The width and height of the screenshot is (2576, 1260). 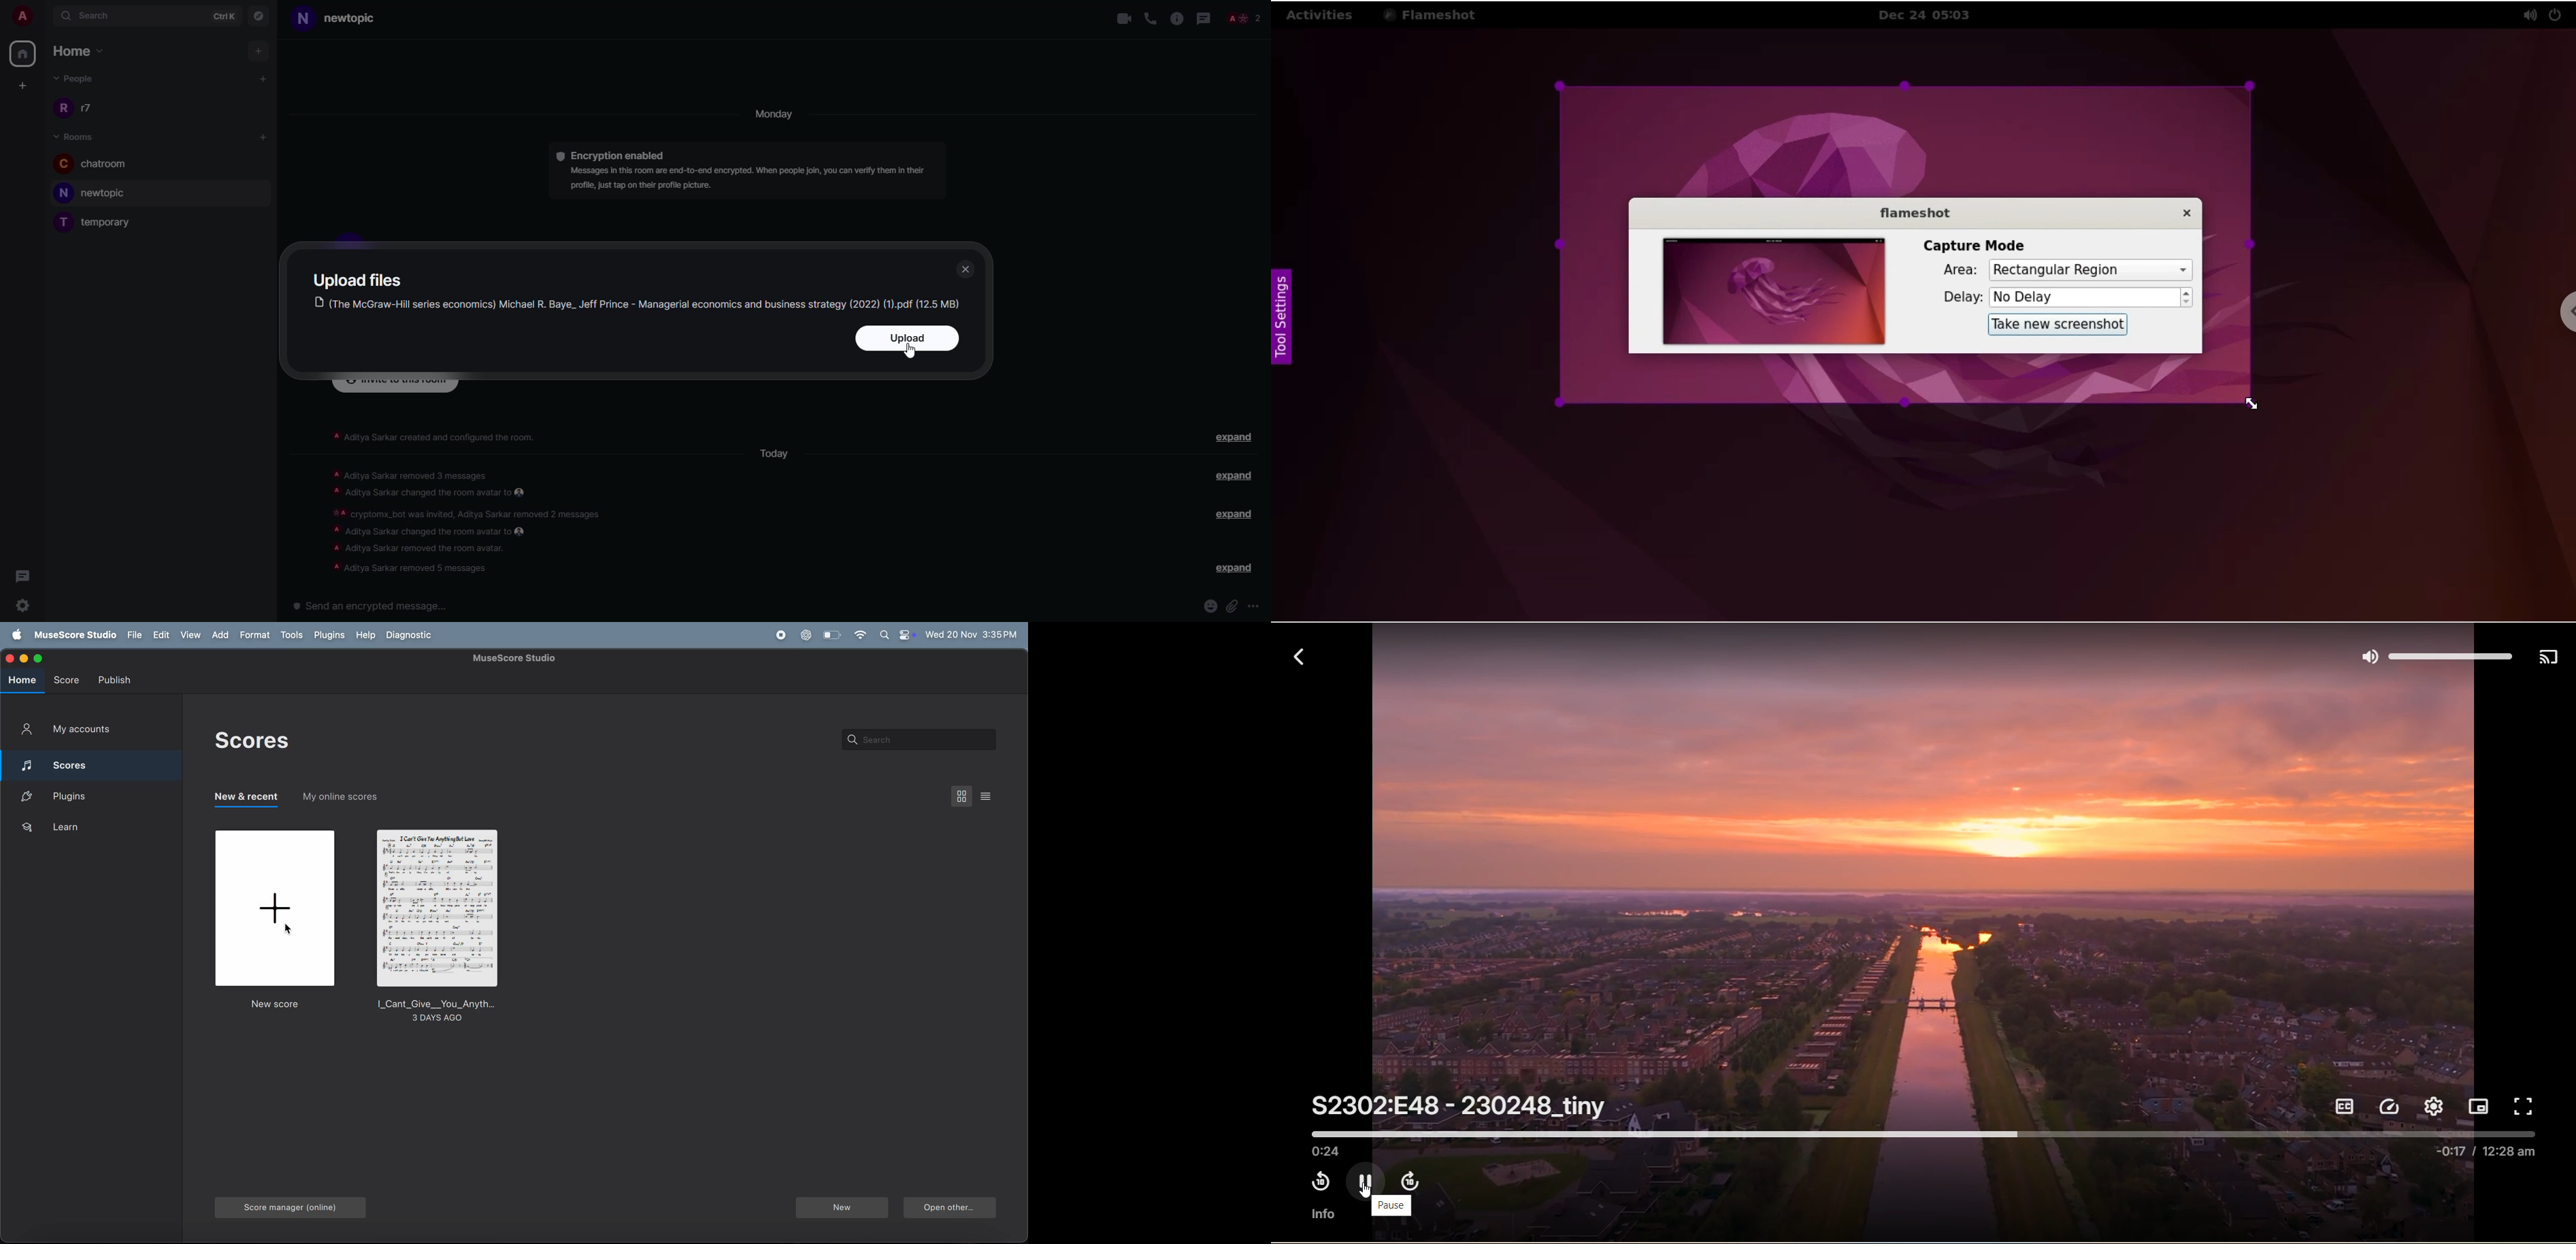 I want to click on room, so click(x=78, y=137).